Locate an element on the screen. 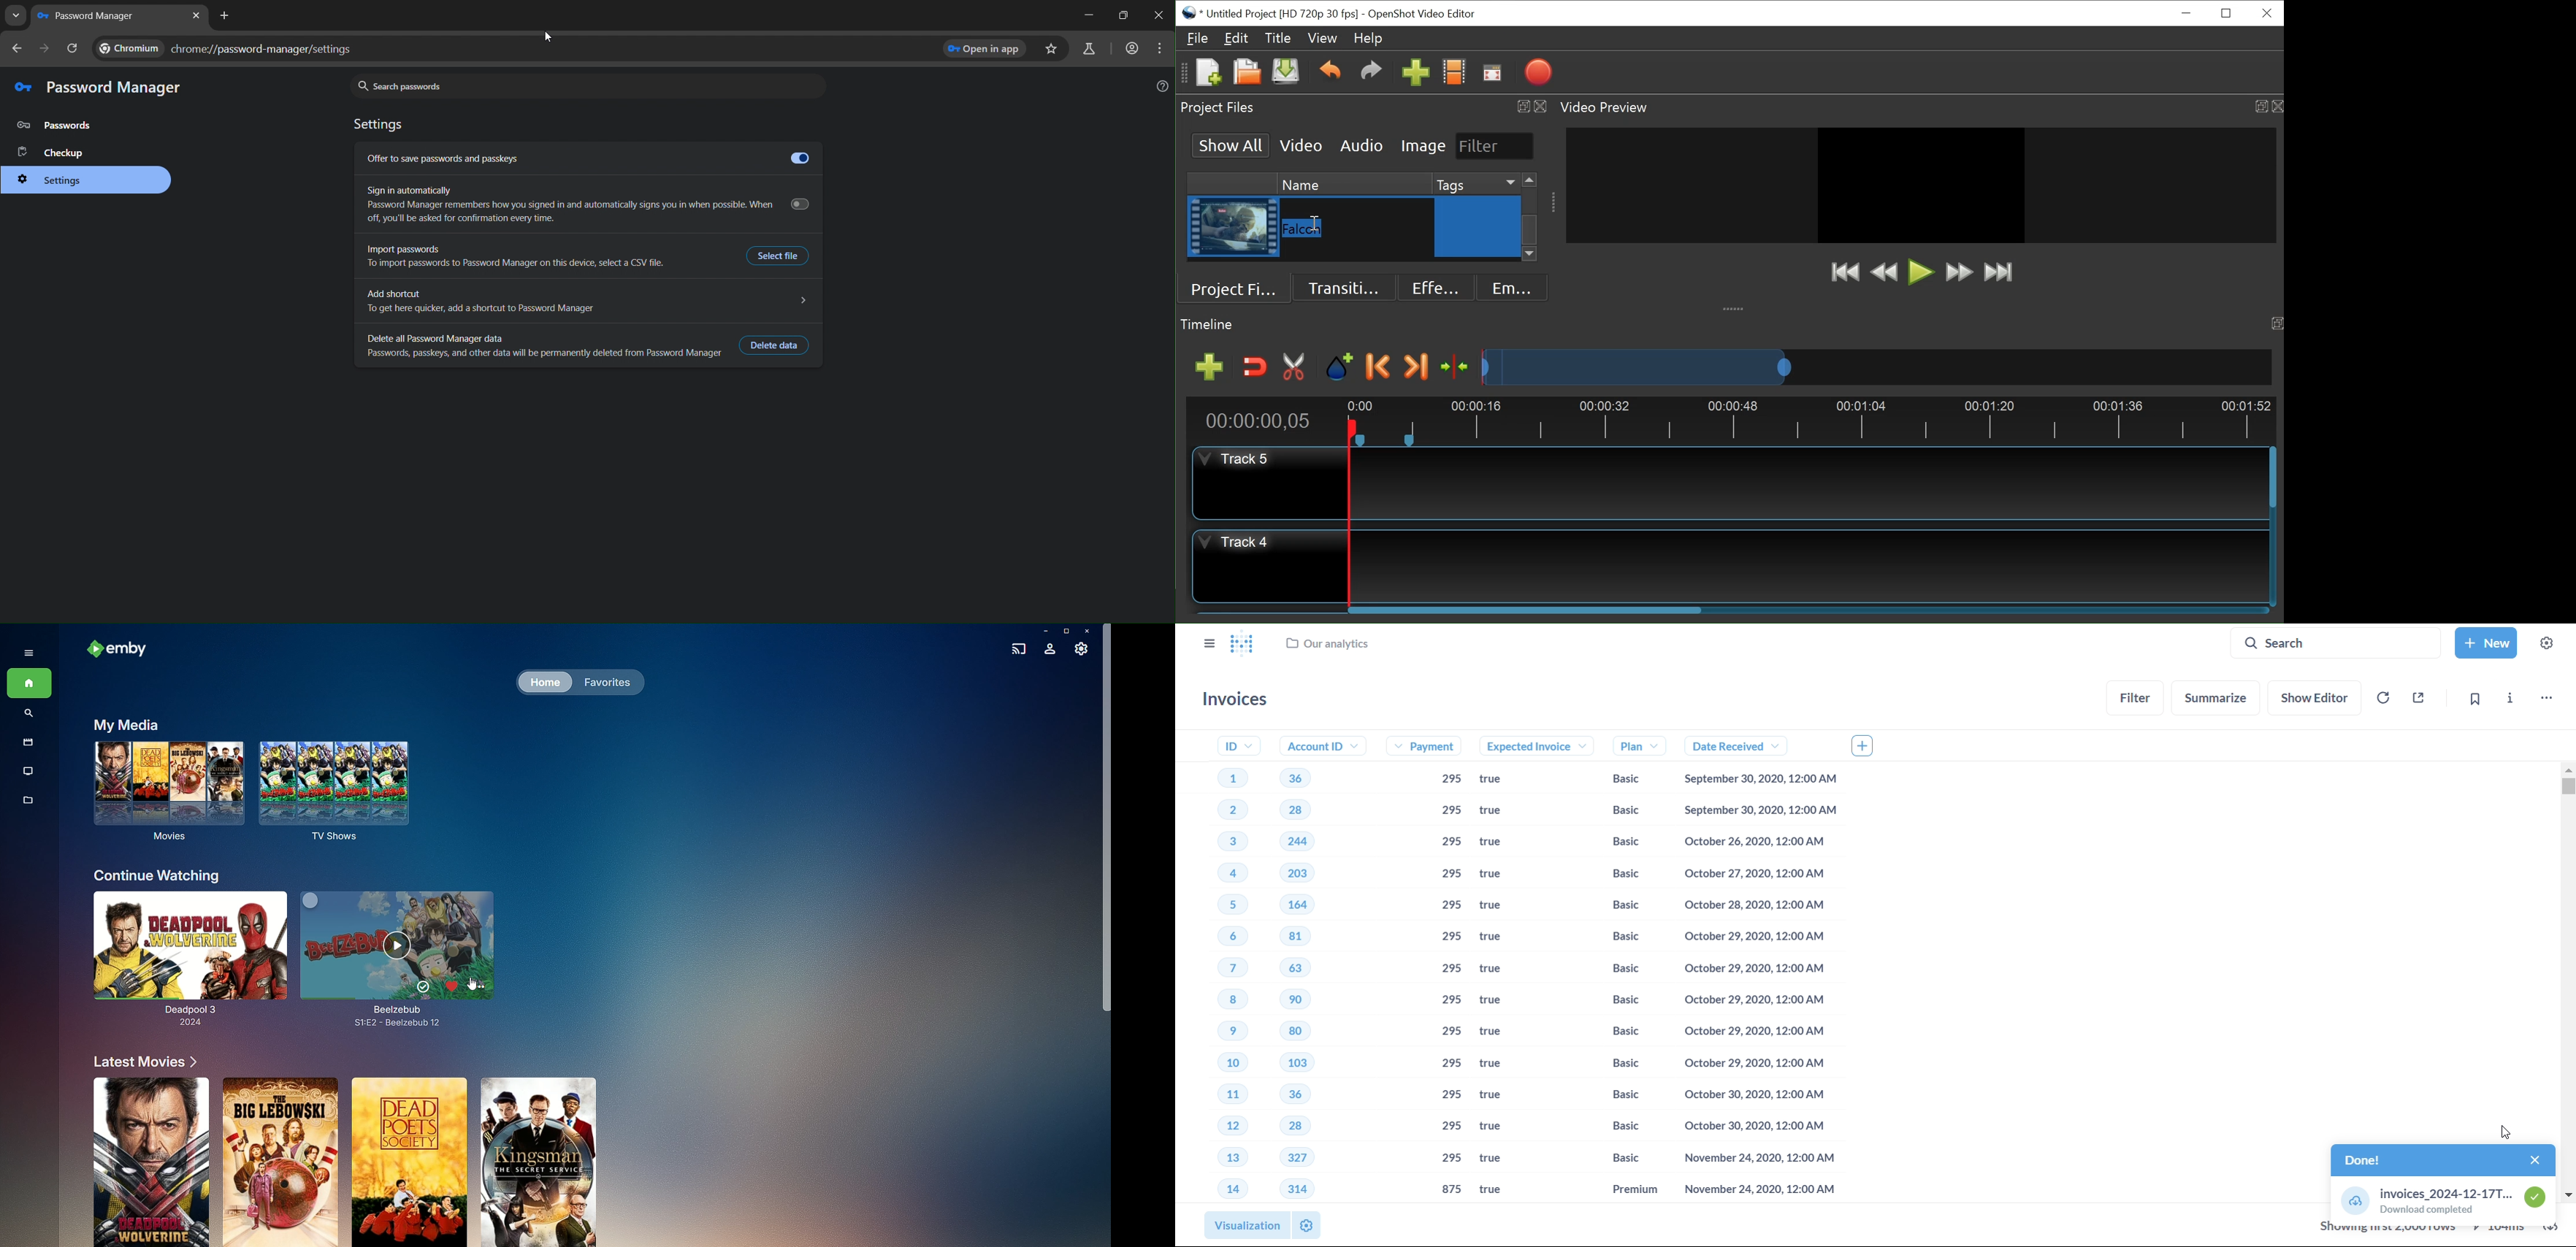  My Media is located at coordinates (124, 724).